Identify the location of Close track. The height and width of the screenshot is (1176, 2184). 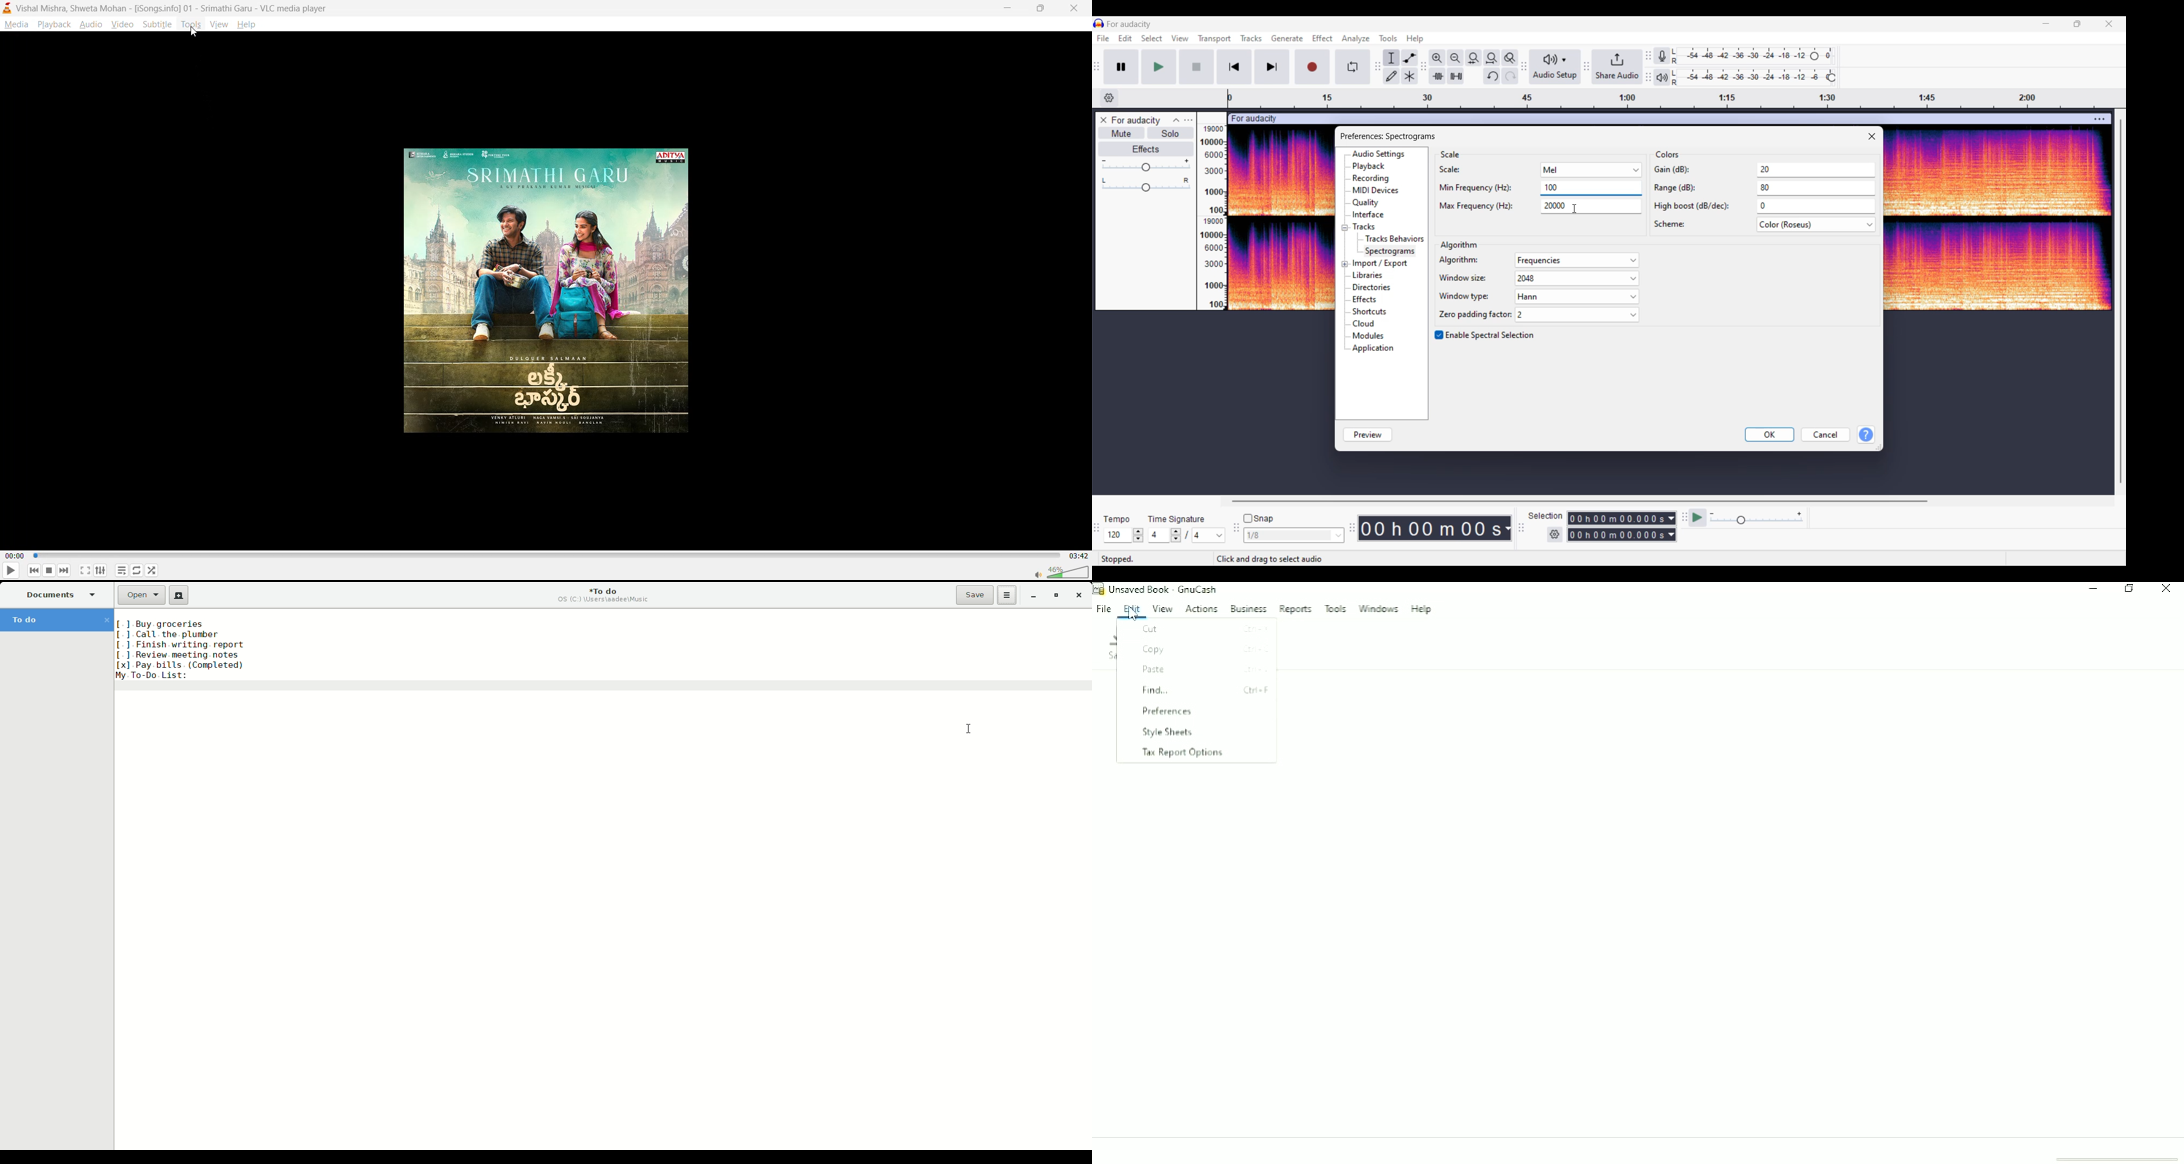
(1103, 120).